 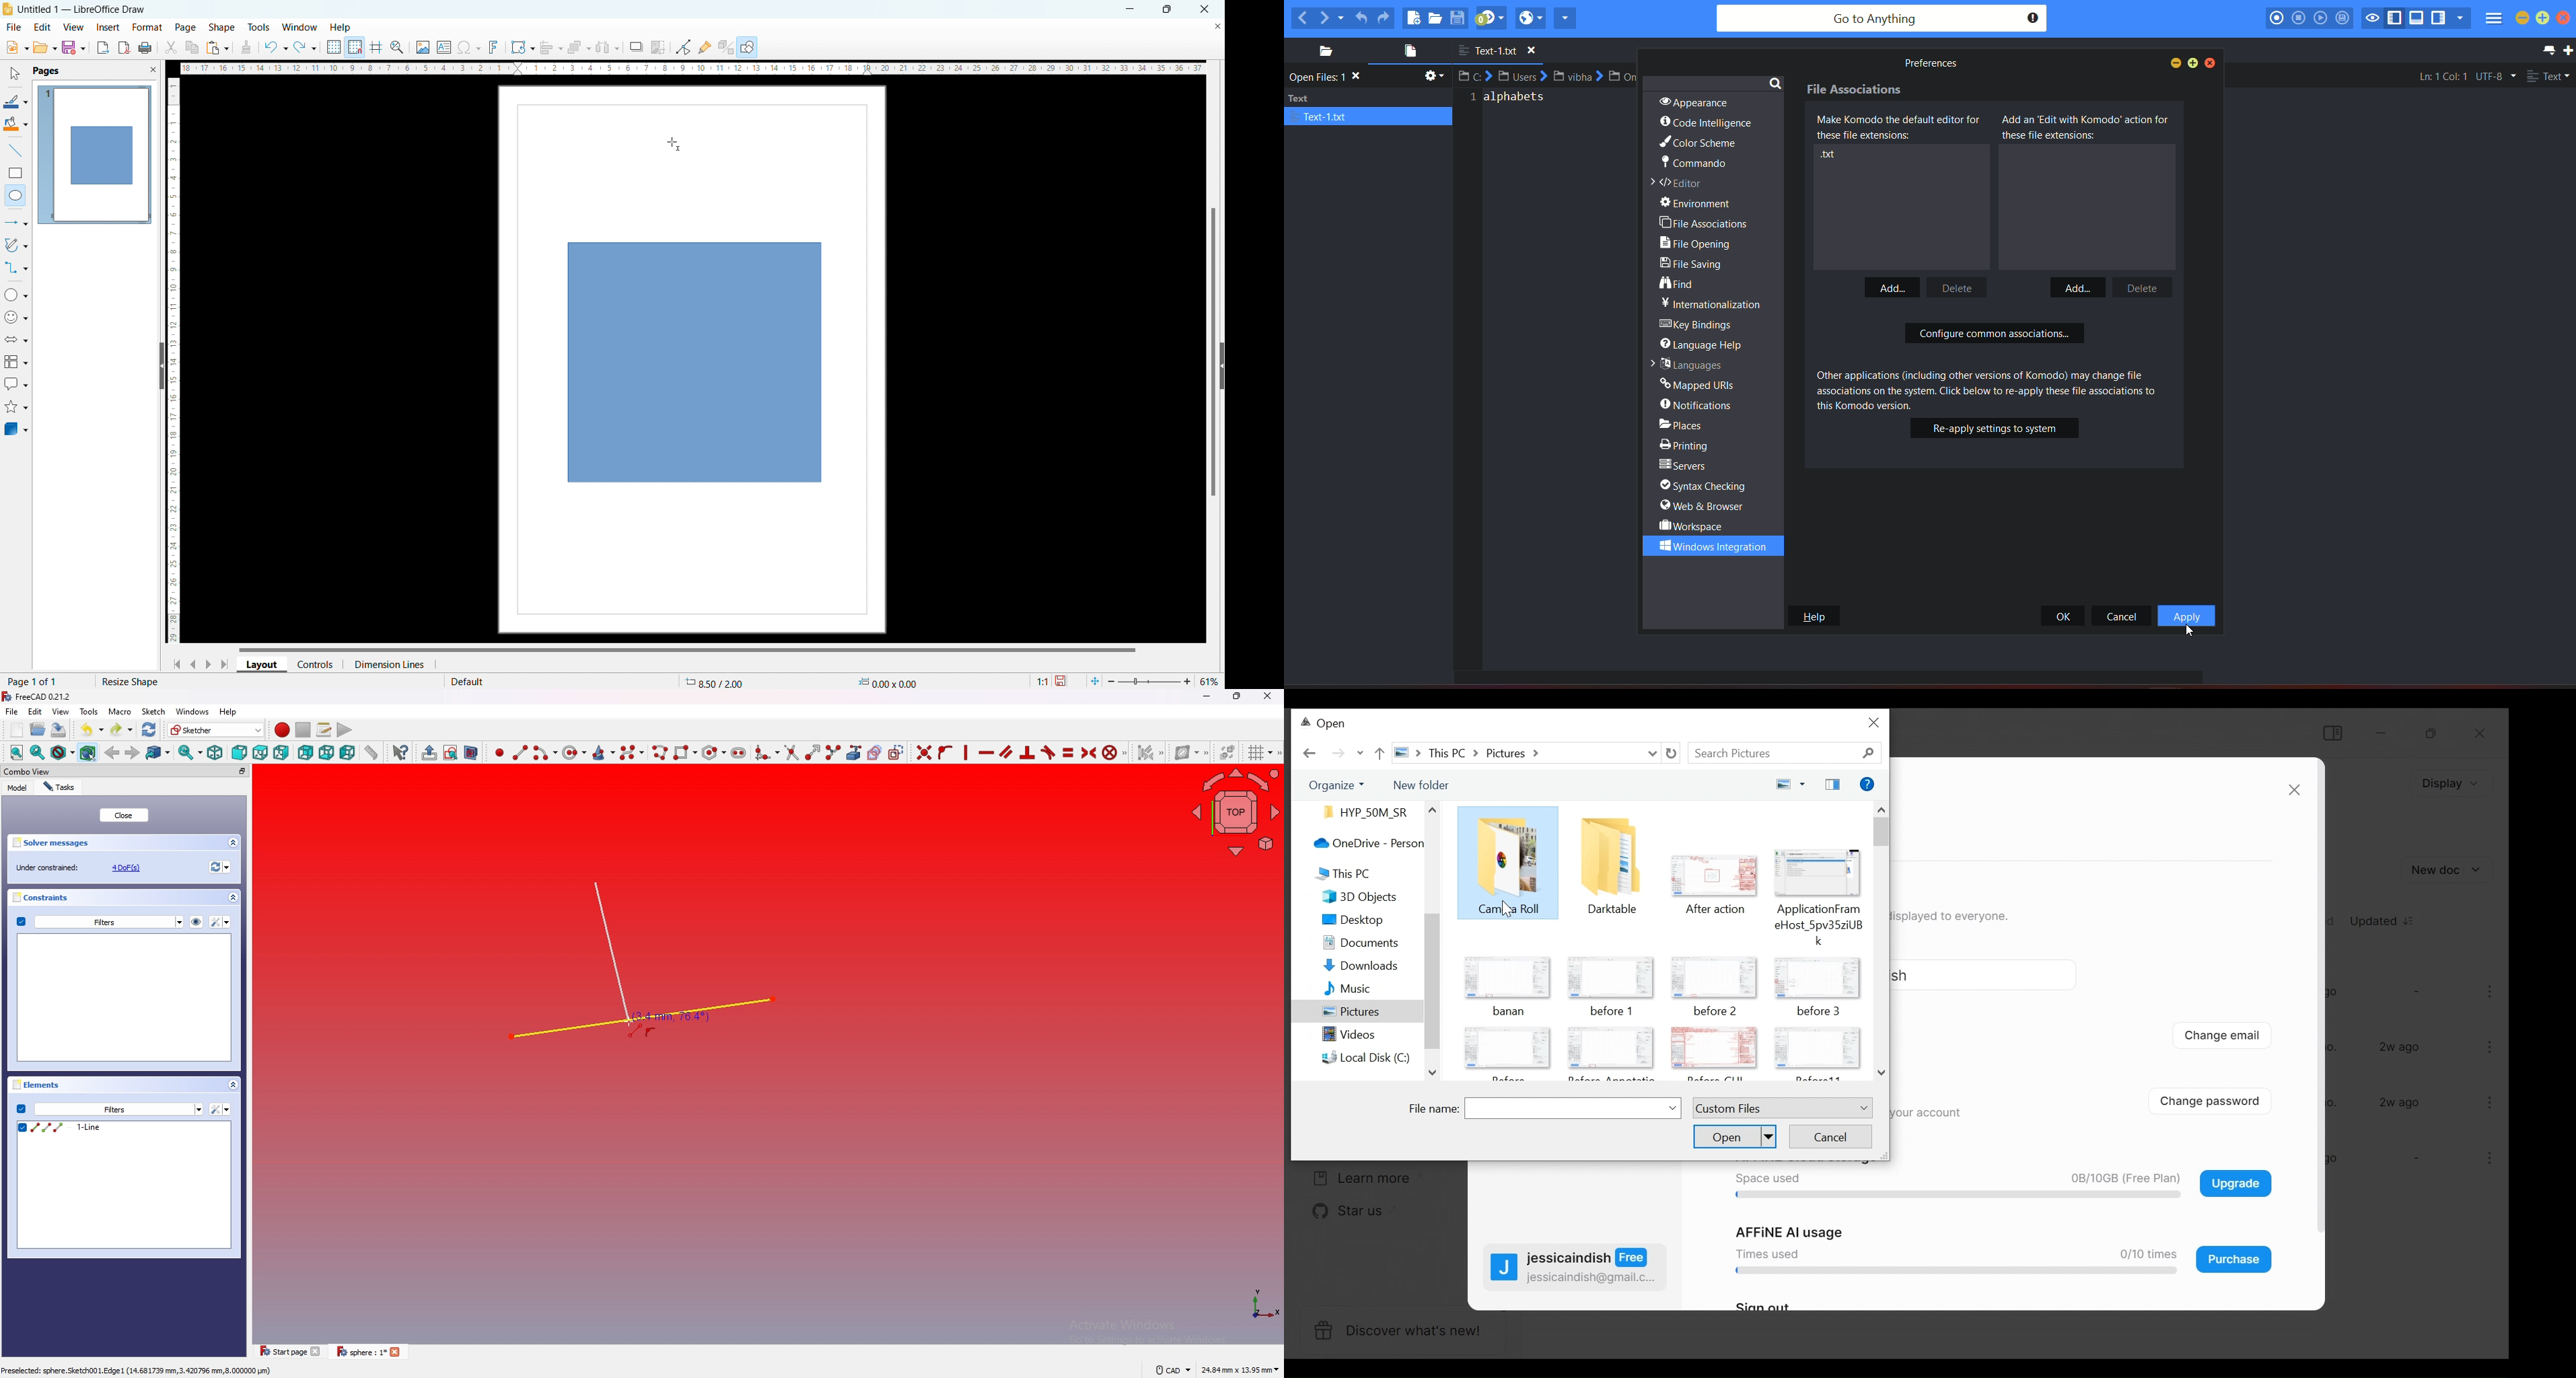 I want to click on Go to linked object, so click(x=159, y=753).